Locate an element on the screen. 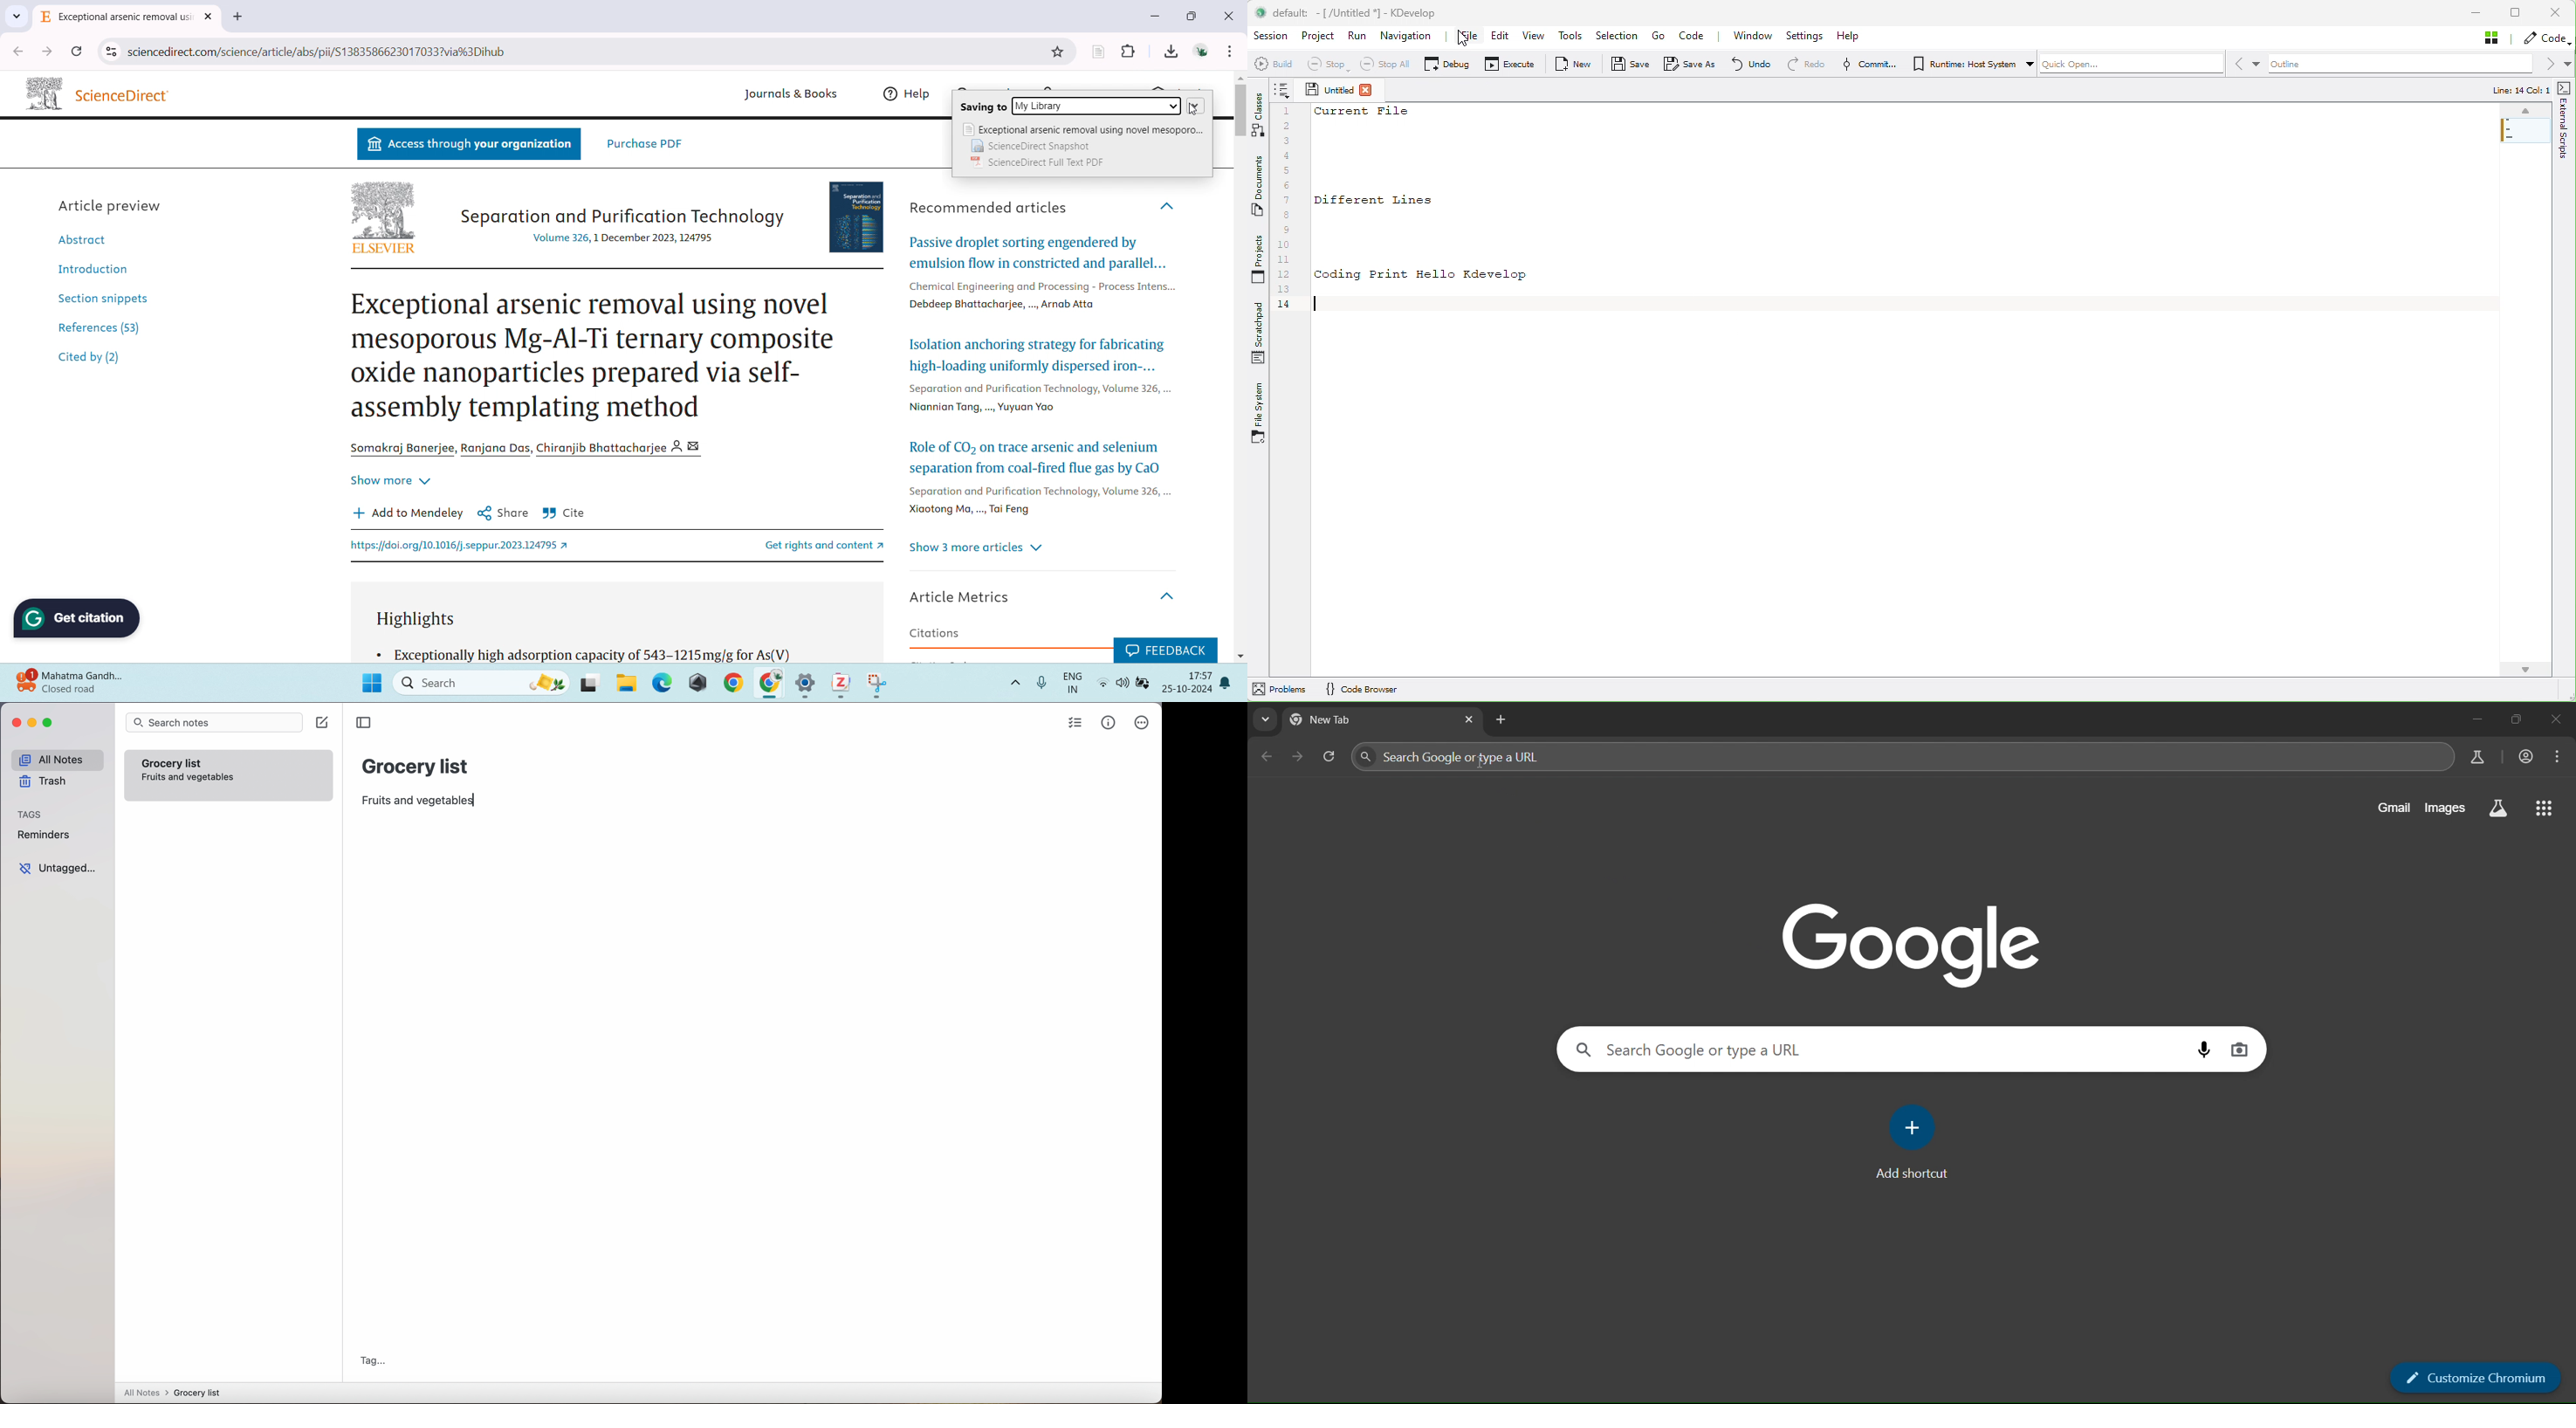  click to go forward, hold to see history is located at coordinates (47, 51).